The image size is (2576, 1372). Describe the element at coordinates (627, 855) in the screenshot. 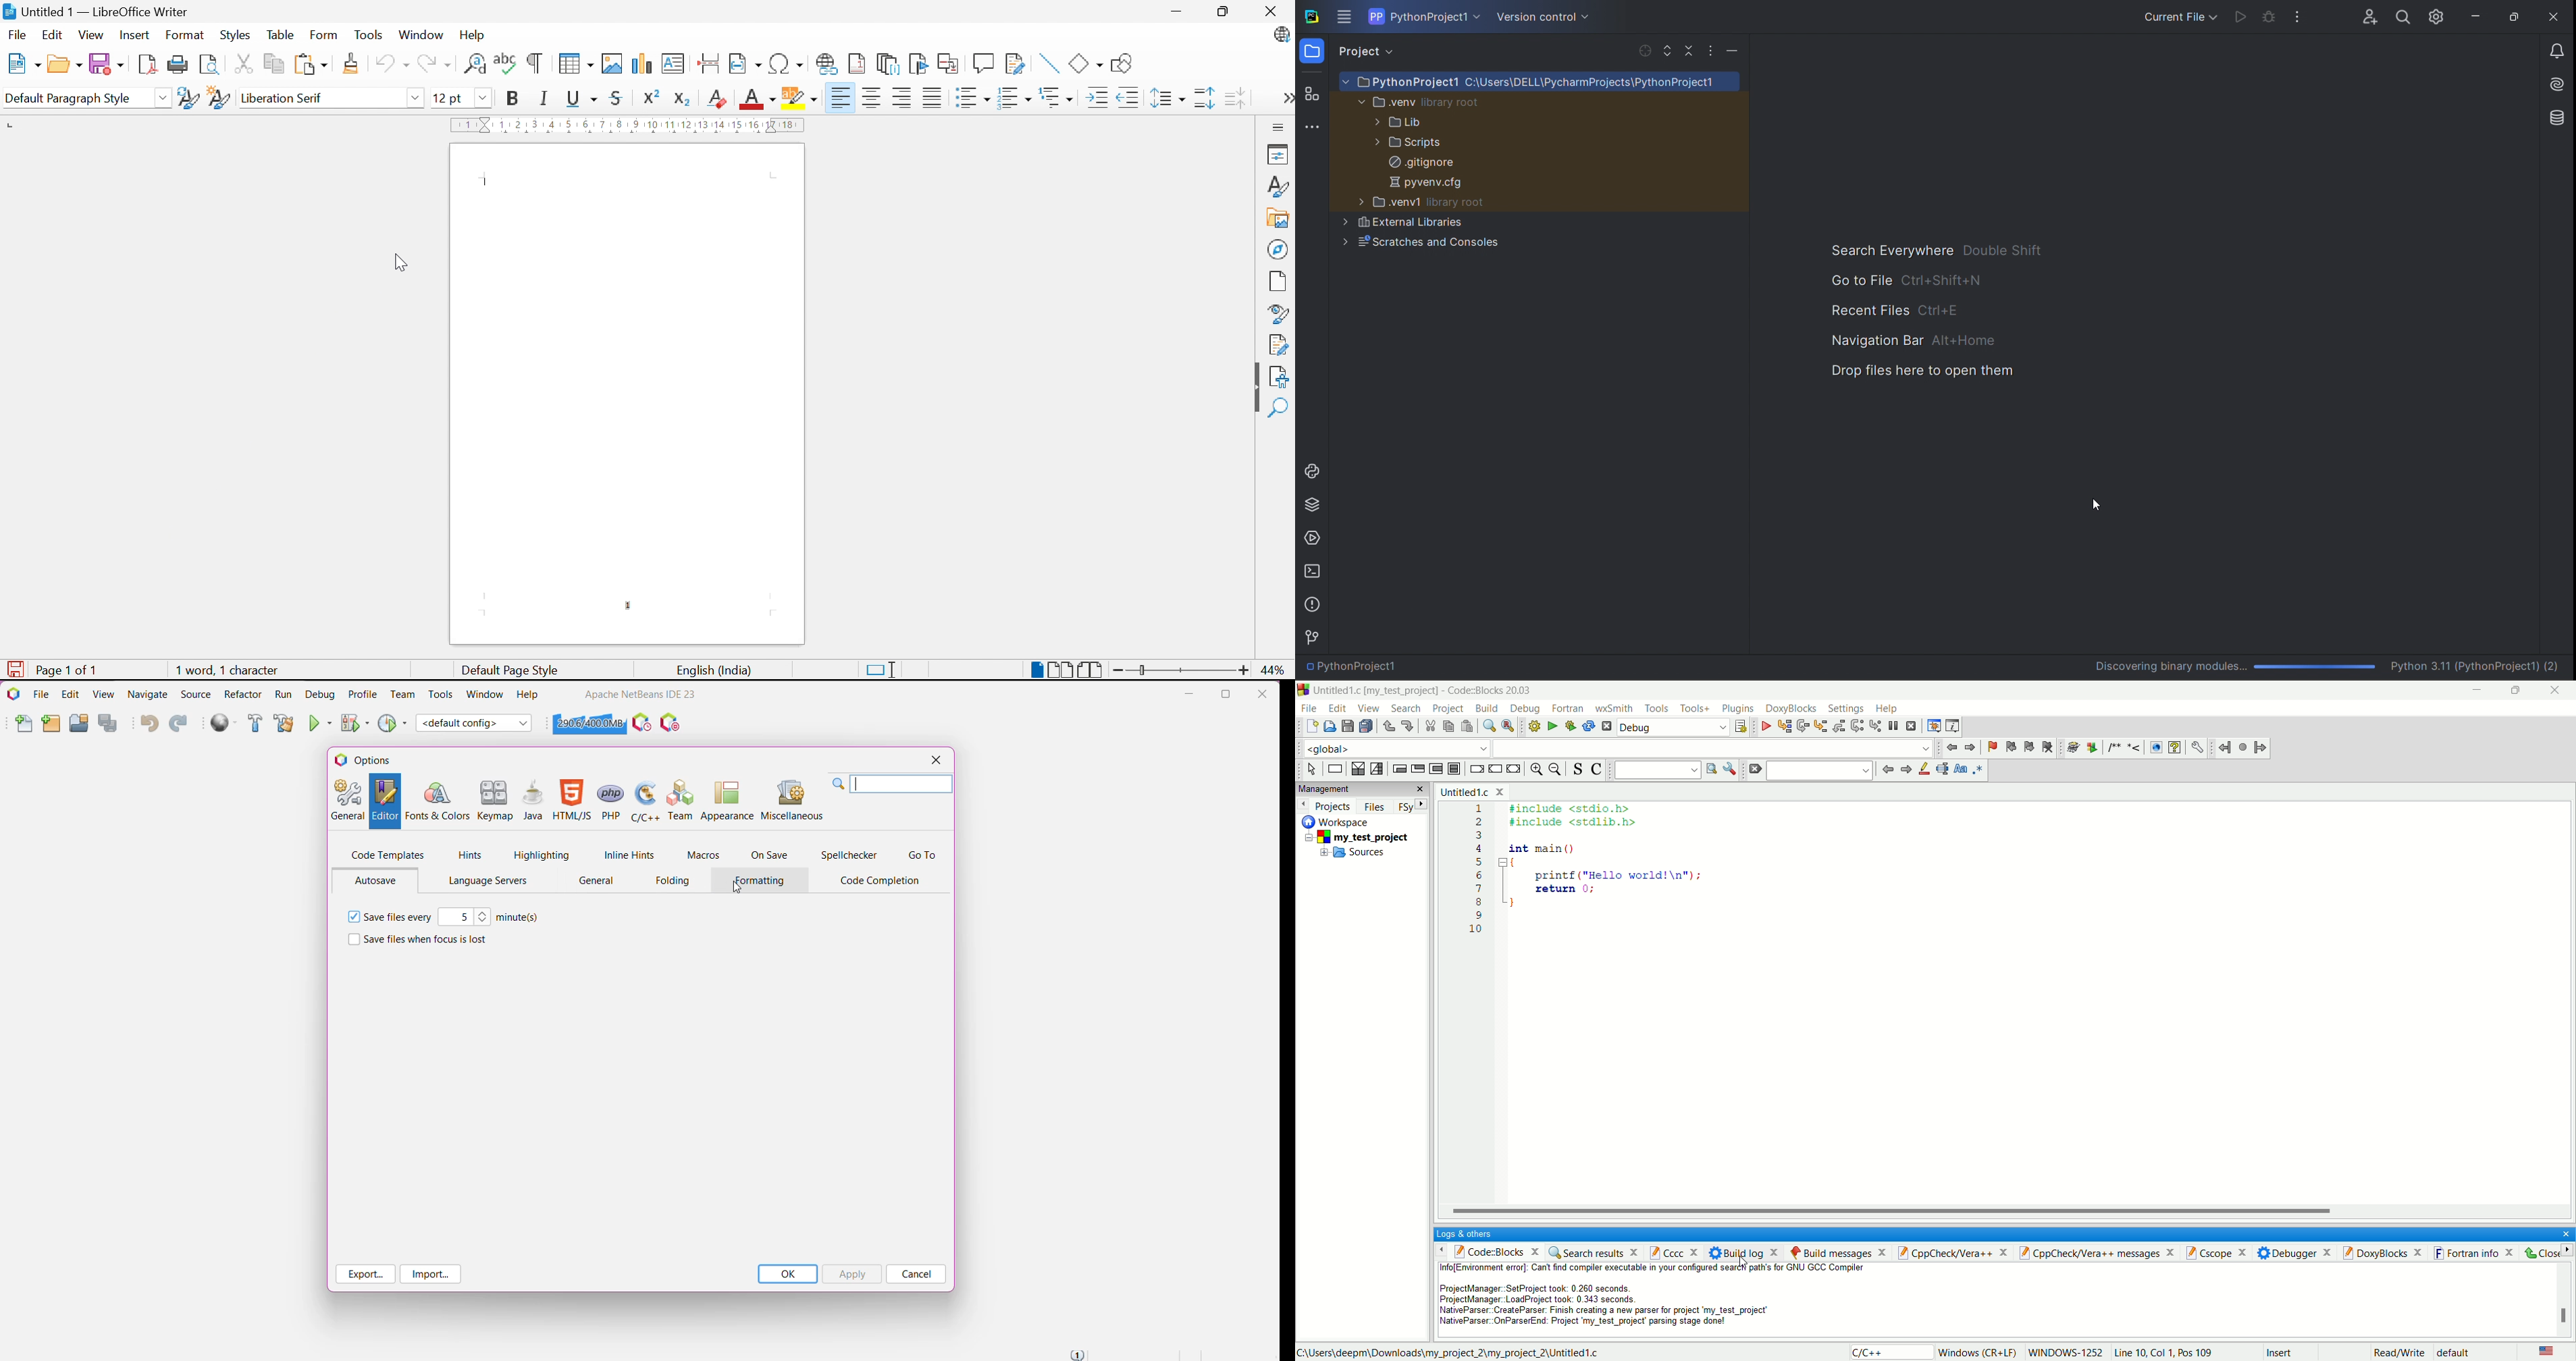

I see `Inline Hints` at that location.